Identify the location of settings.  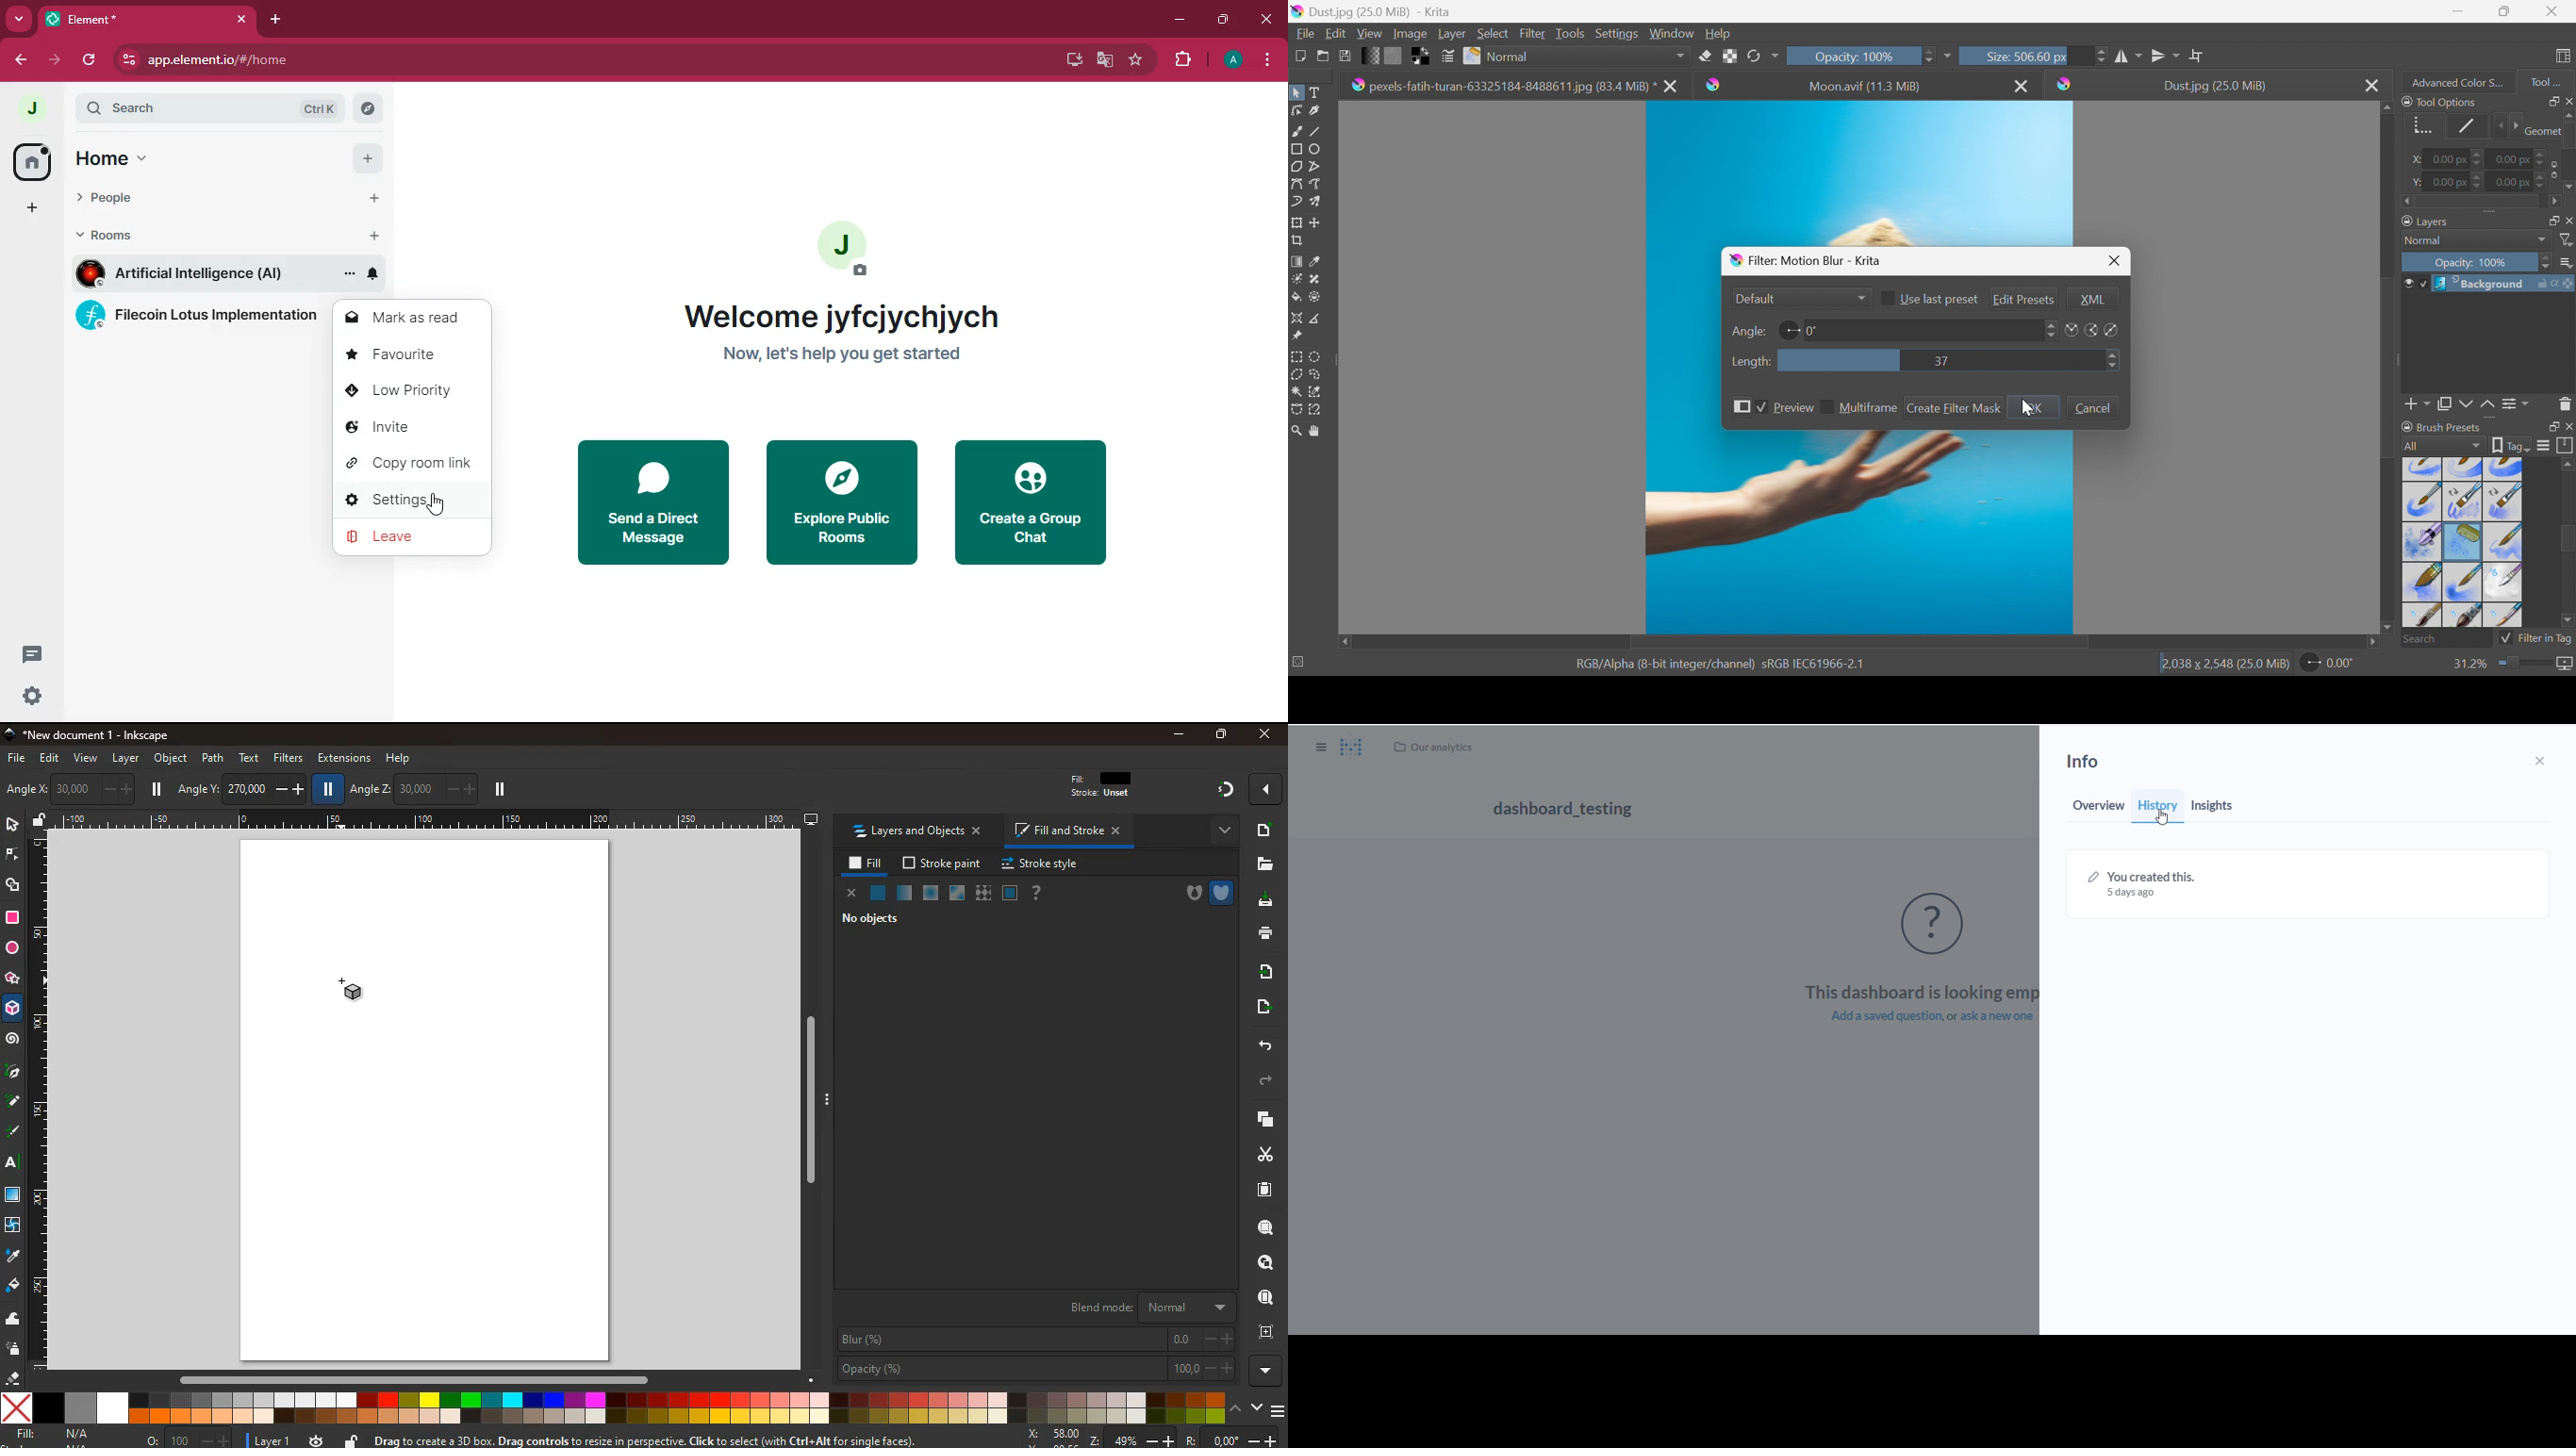
(33, 695).